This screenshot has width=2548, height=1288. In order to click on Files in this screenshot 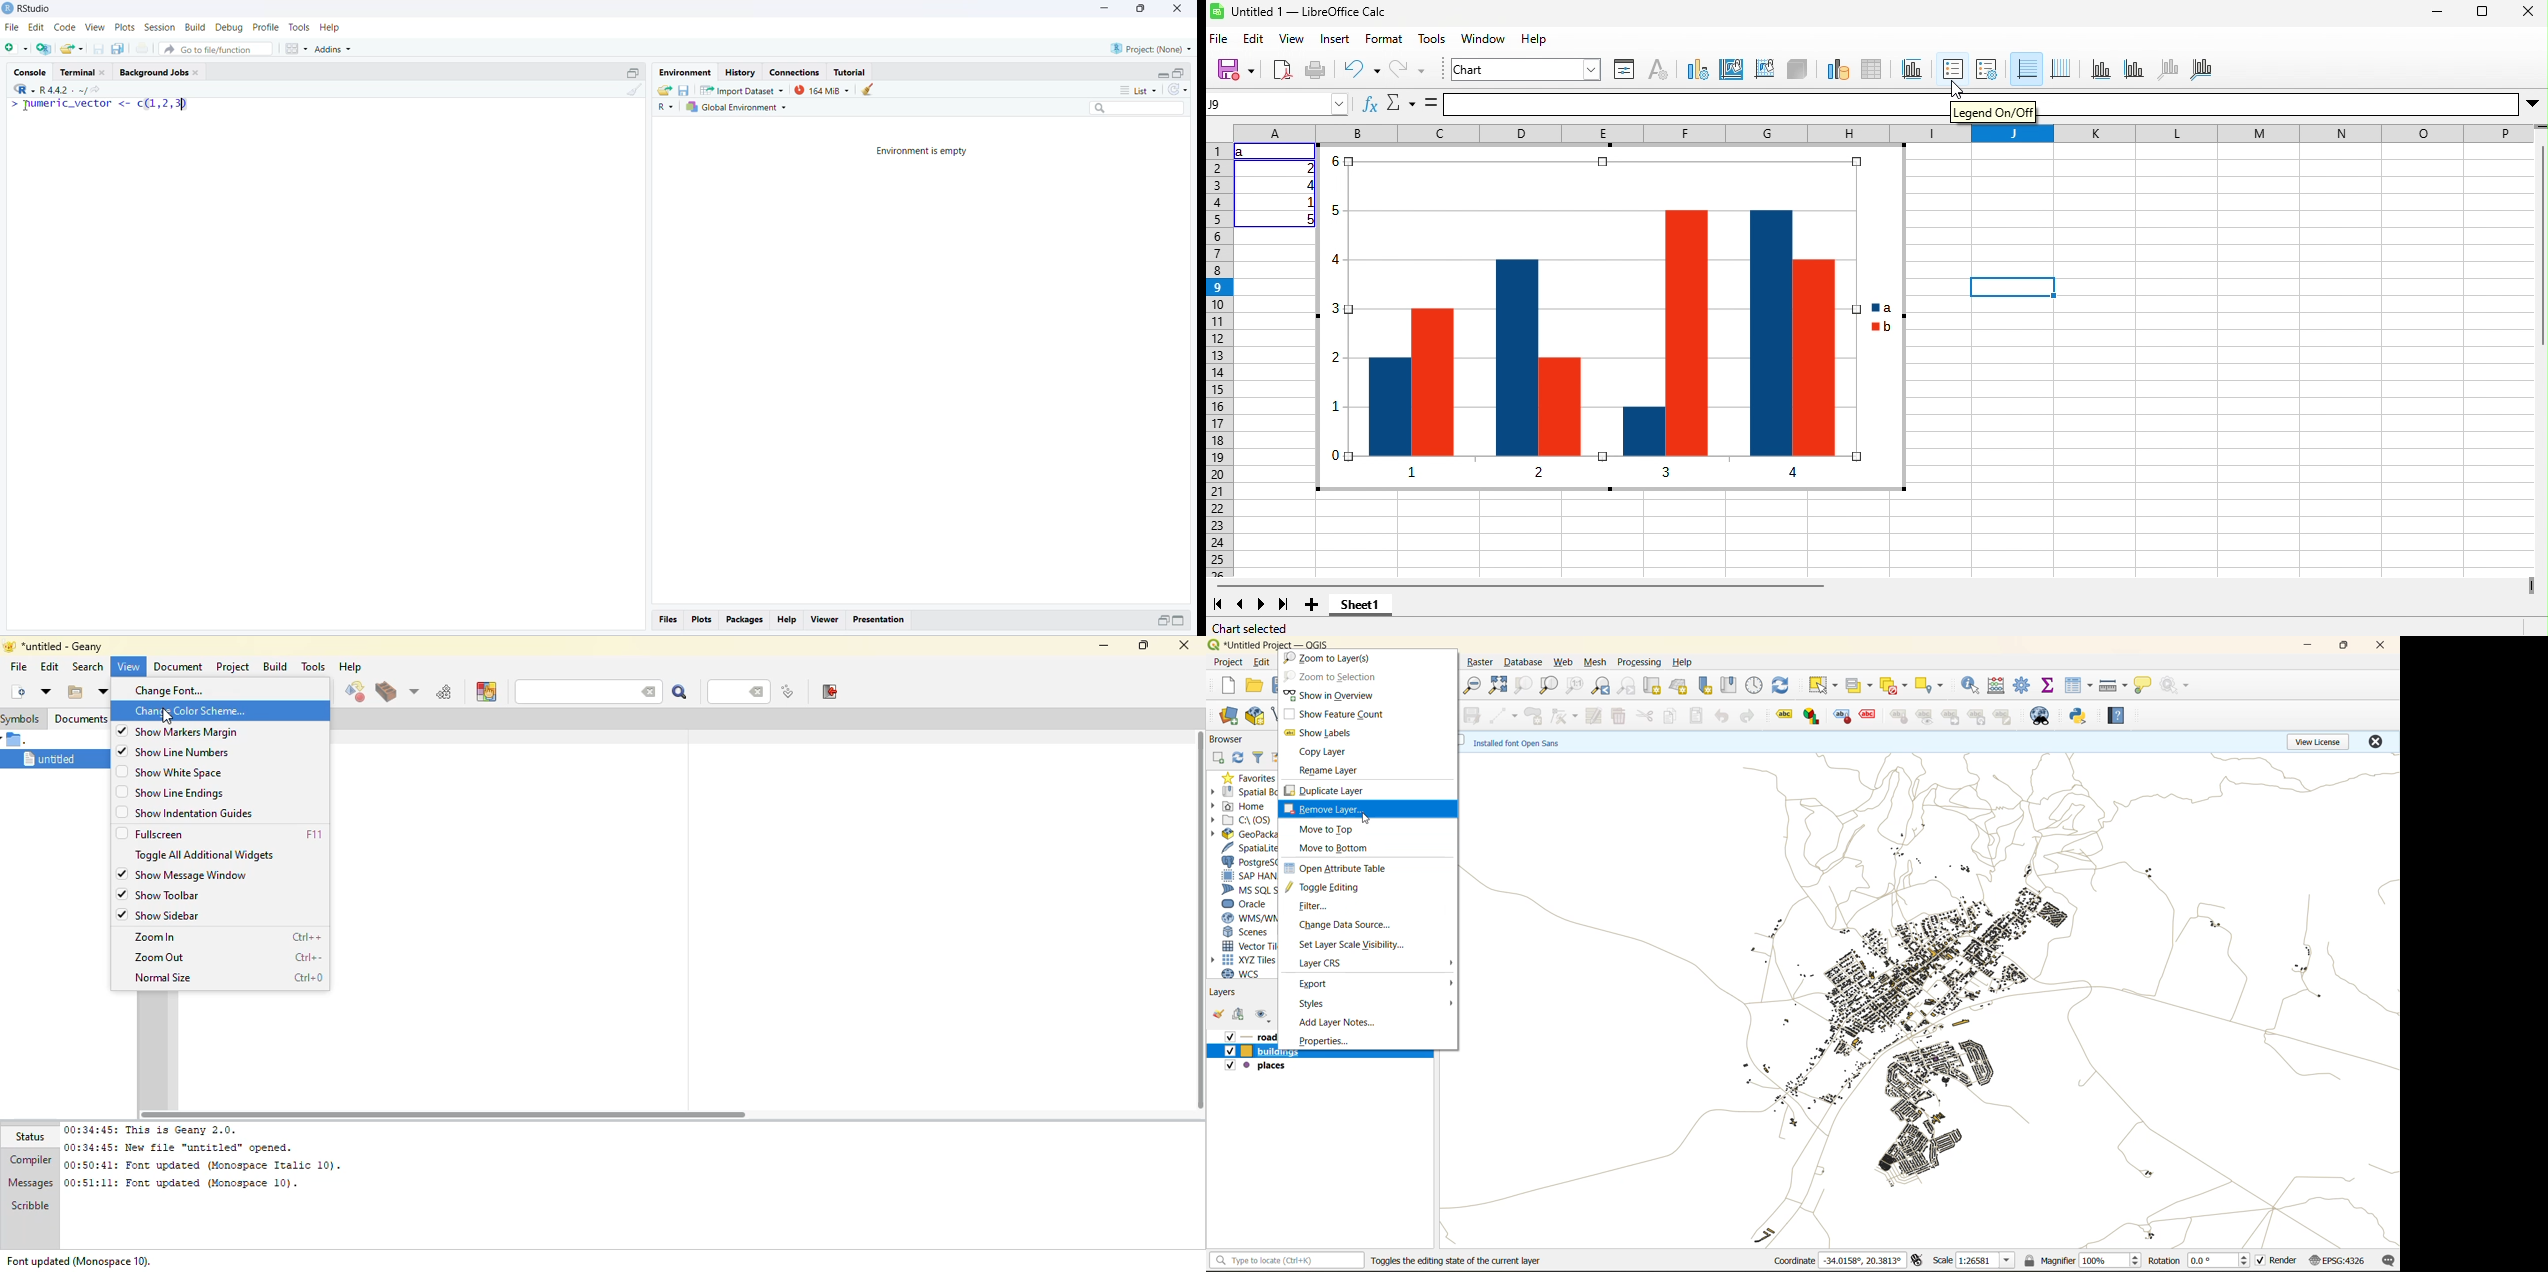, I will do `click(668, 619)`.